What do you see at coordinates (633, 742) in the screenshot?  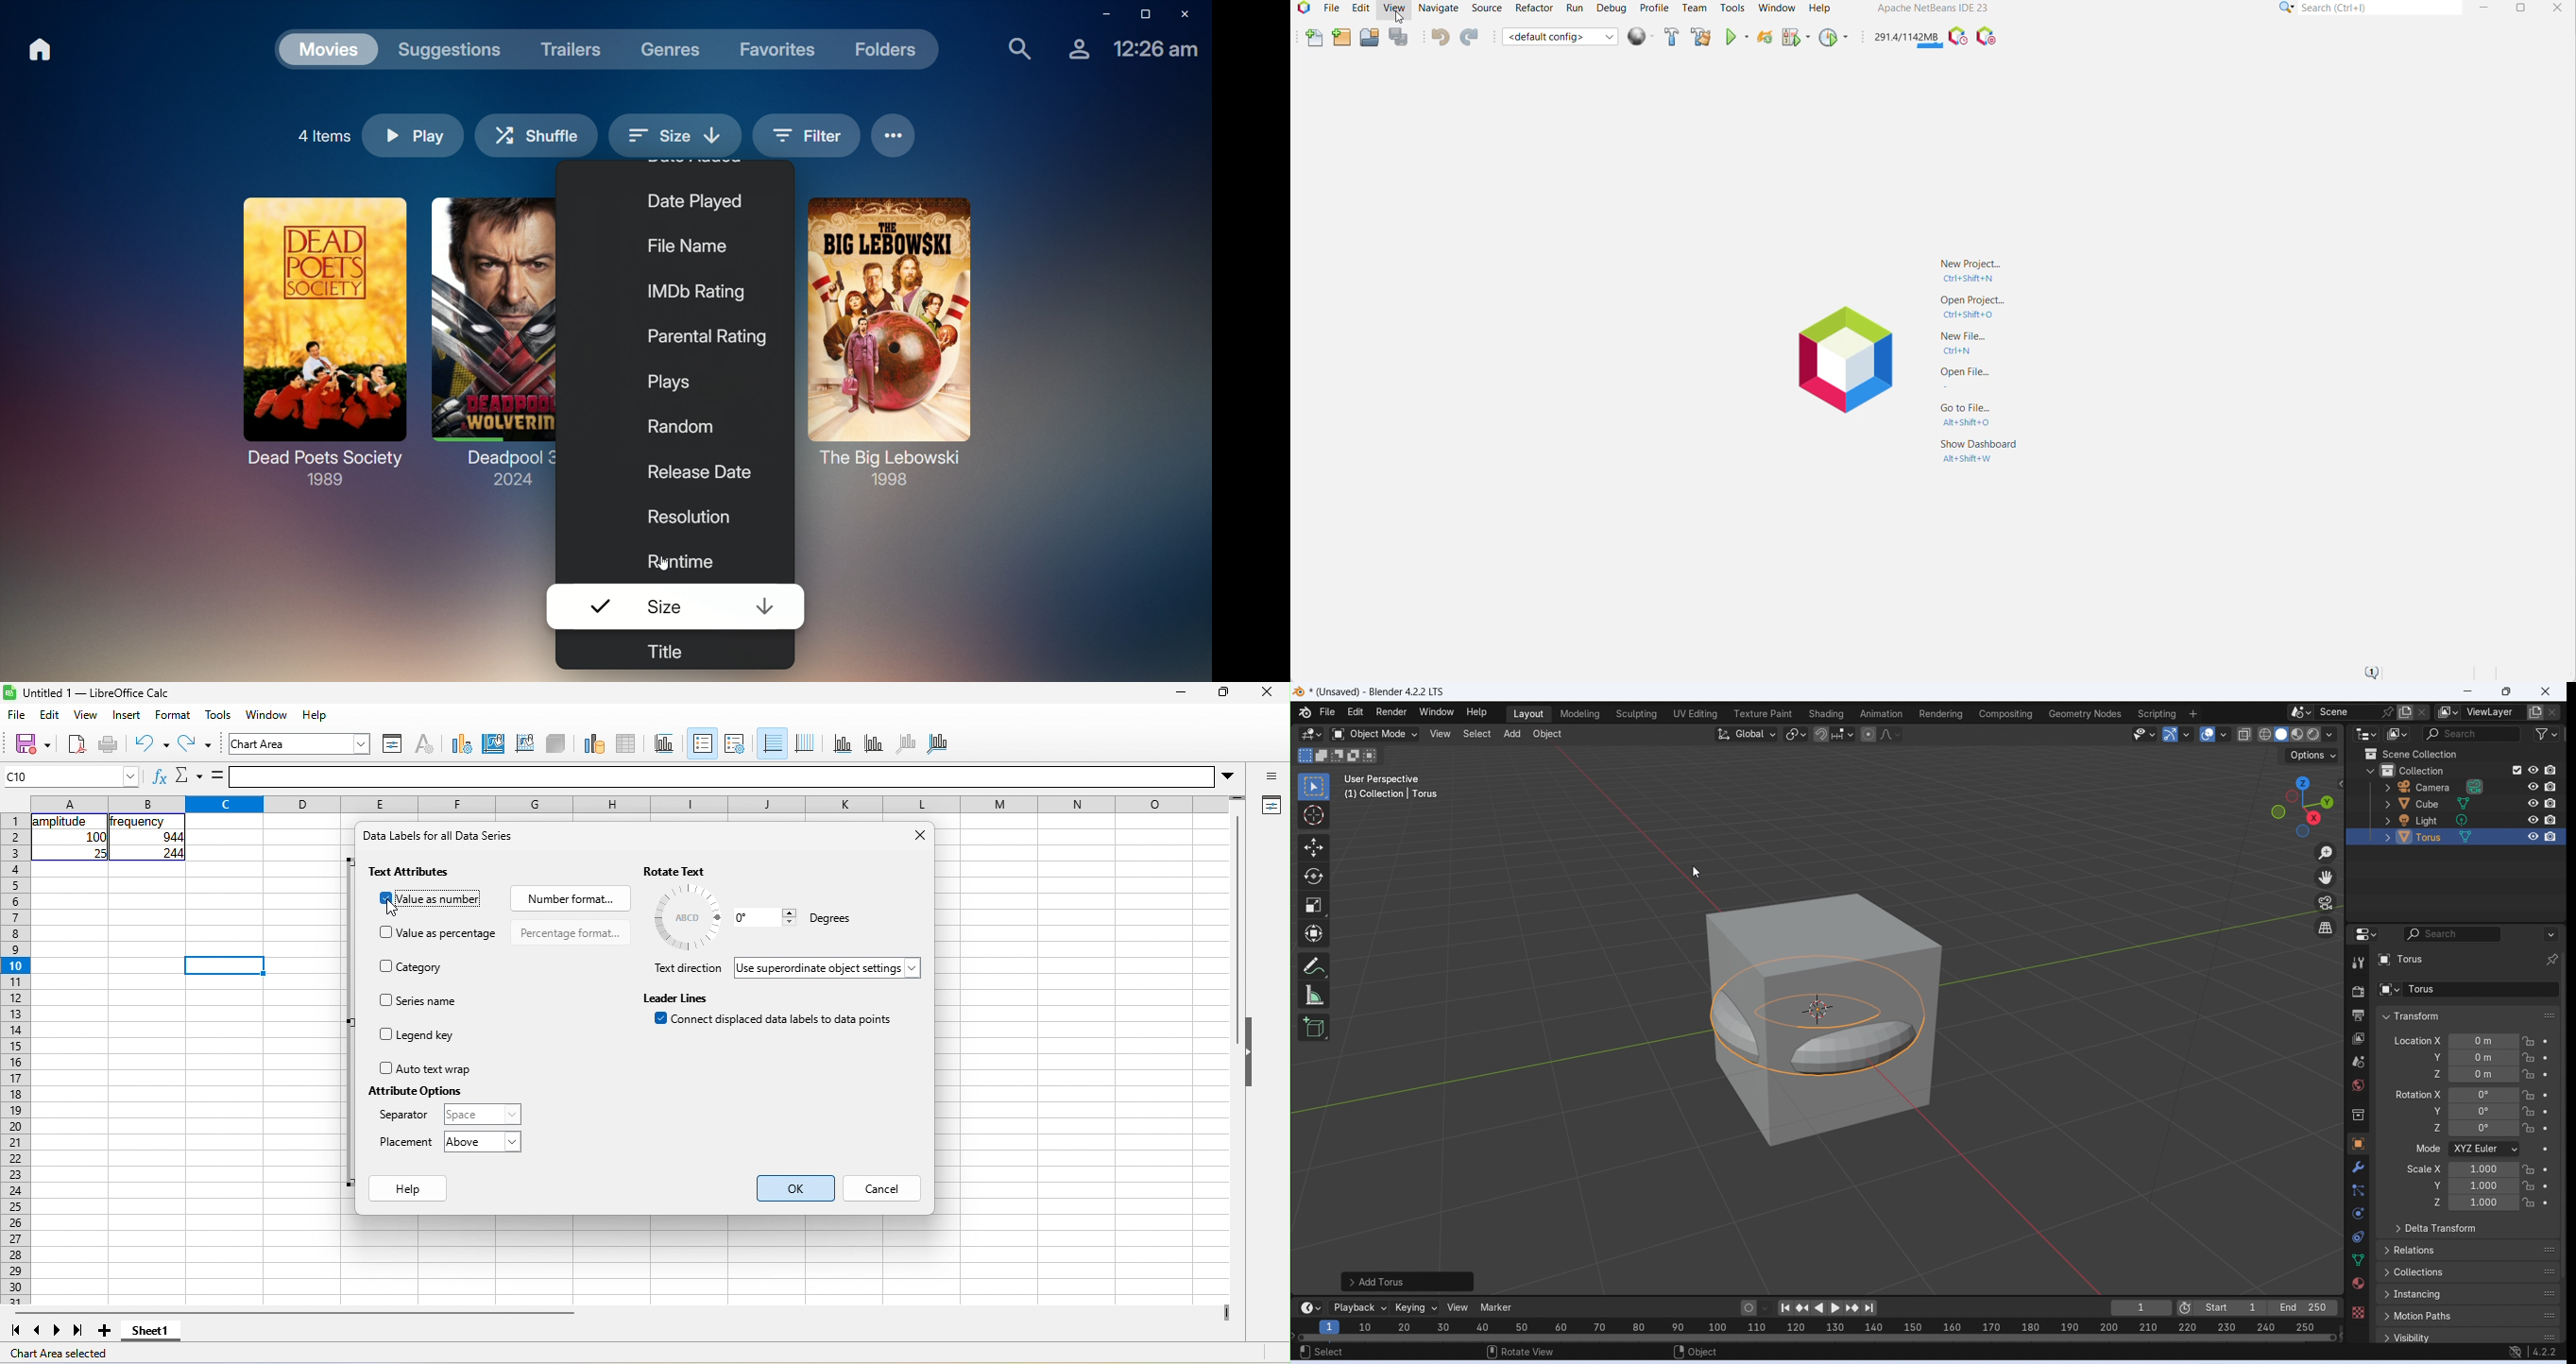 I see `data table` at bounding box center [633, 742].